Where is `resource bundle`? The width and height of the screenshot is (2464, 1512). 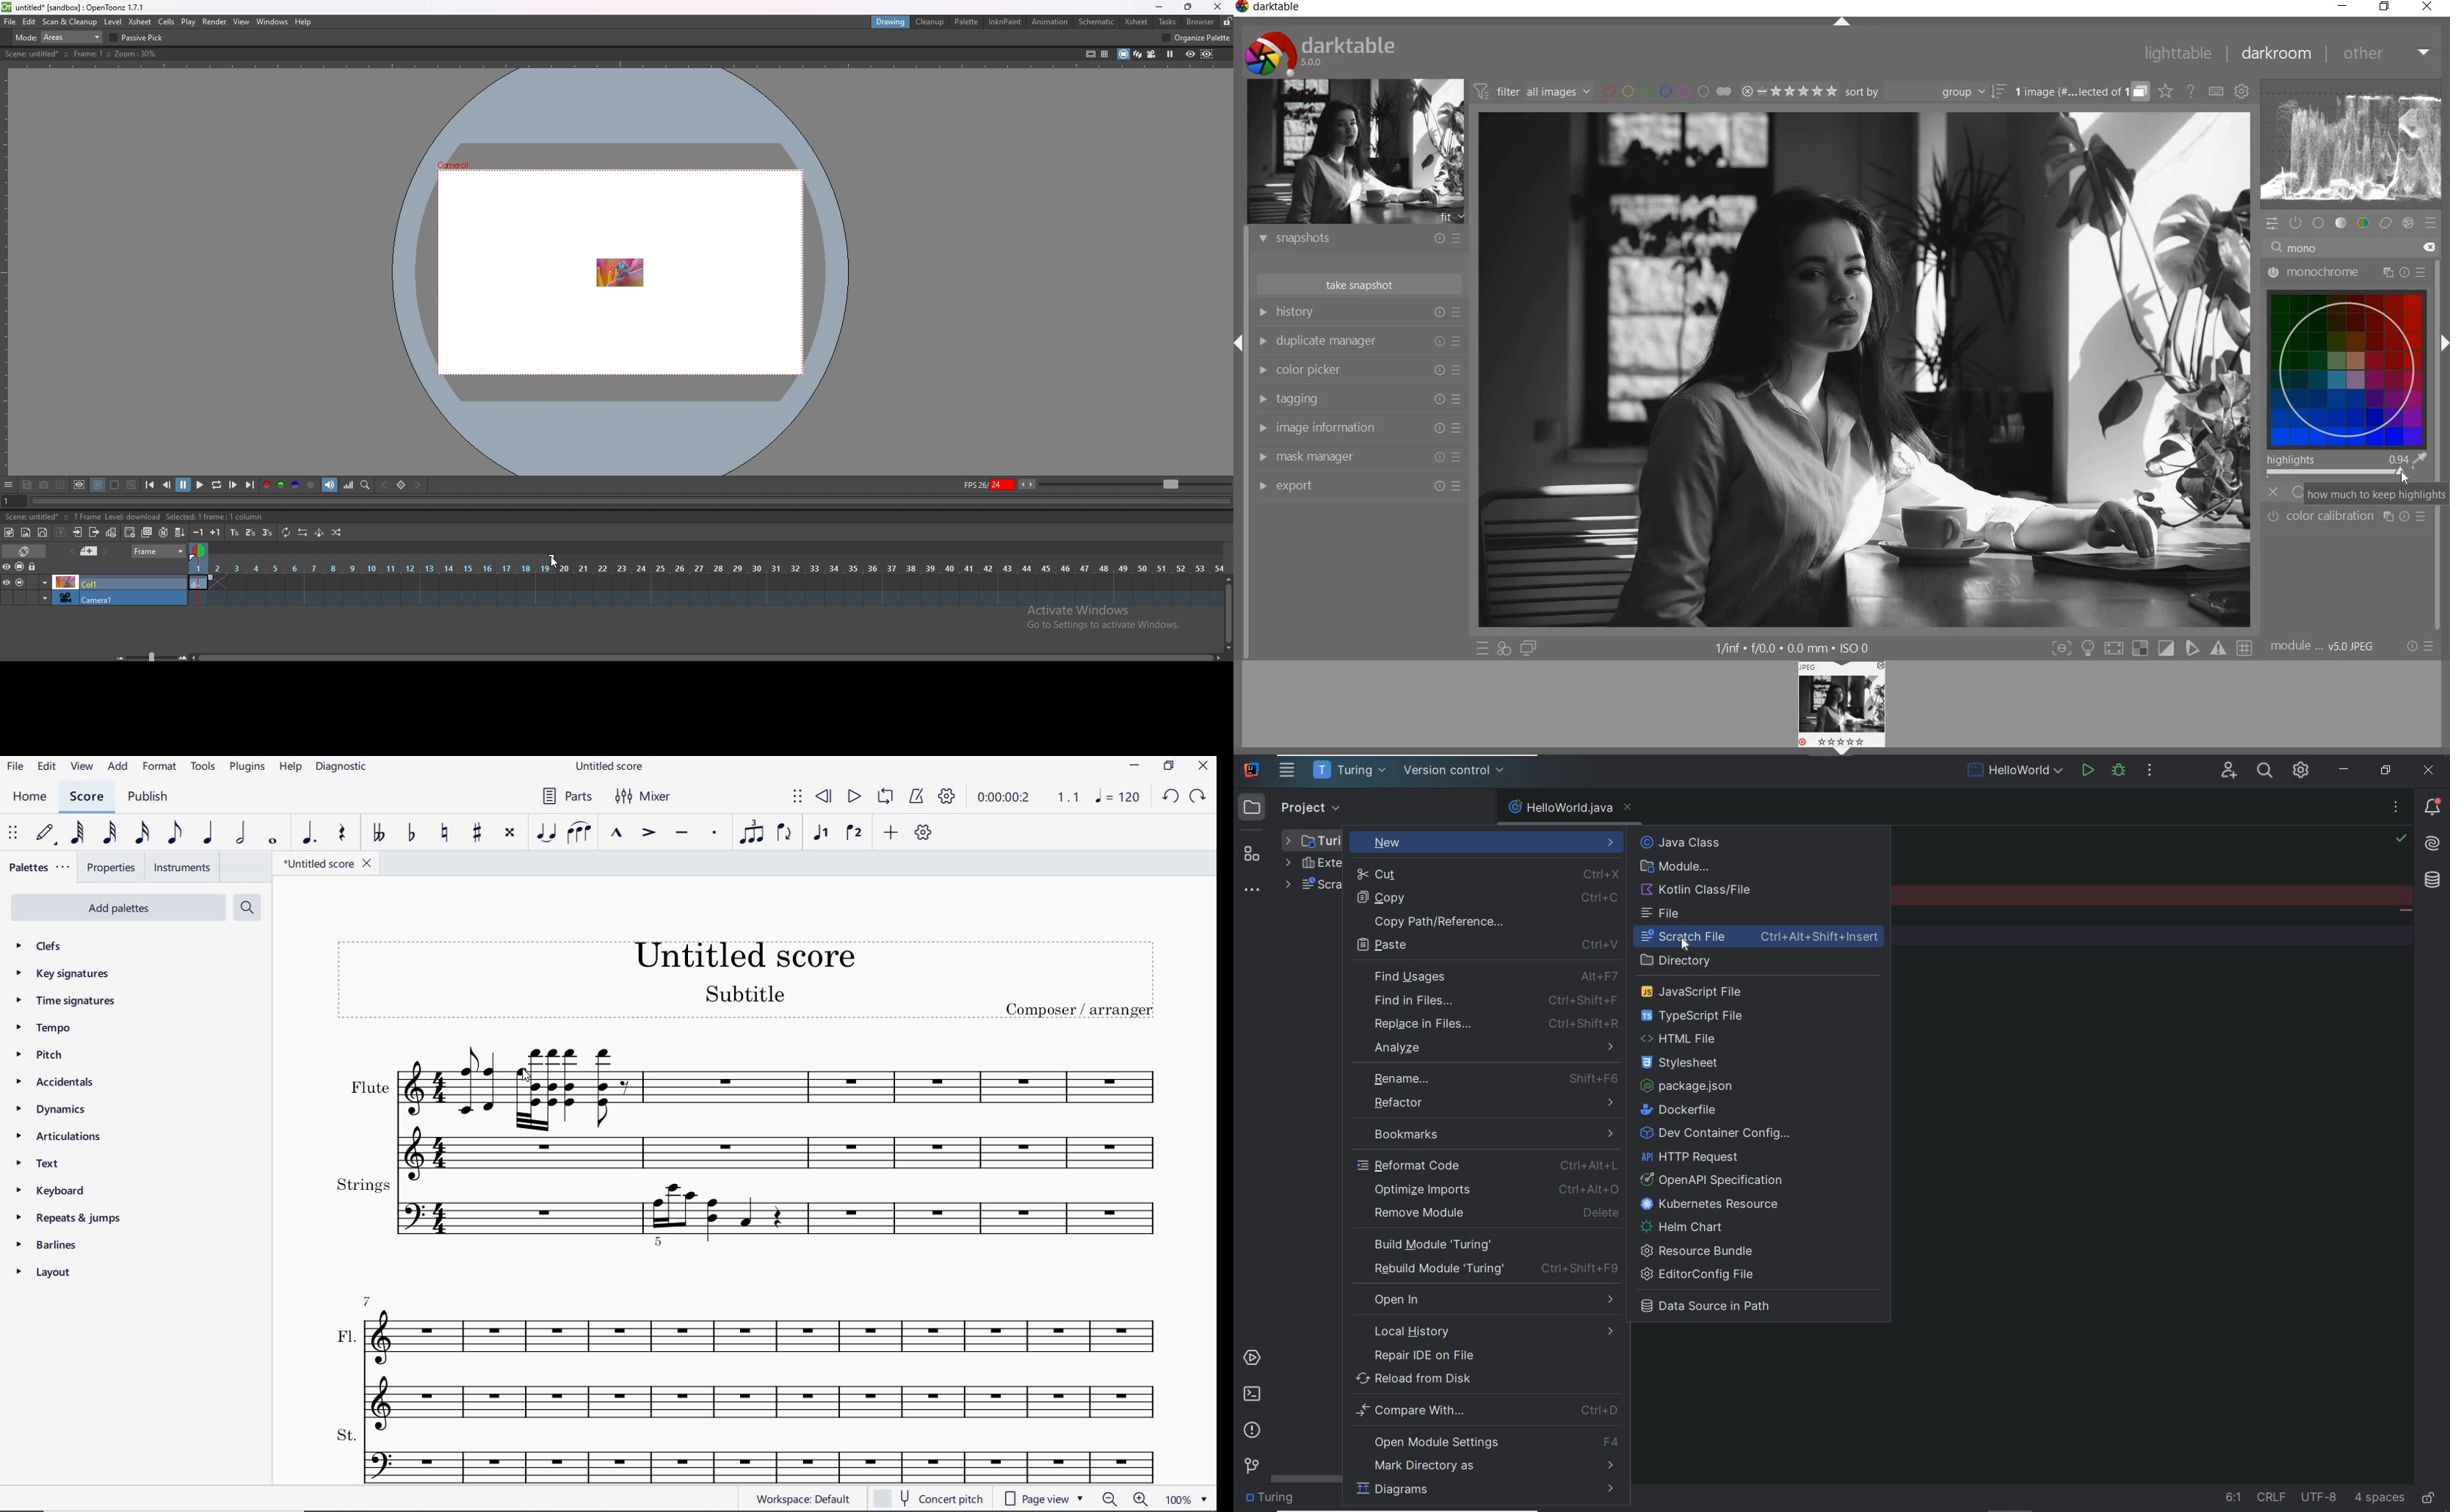
resource bundle is located at coordinates (1701, 1250).